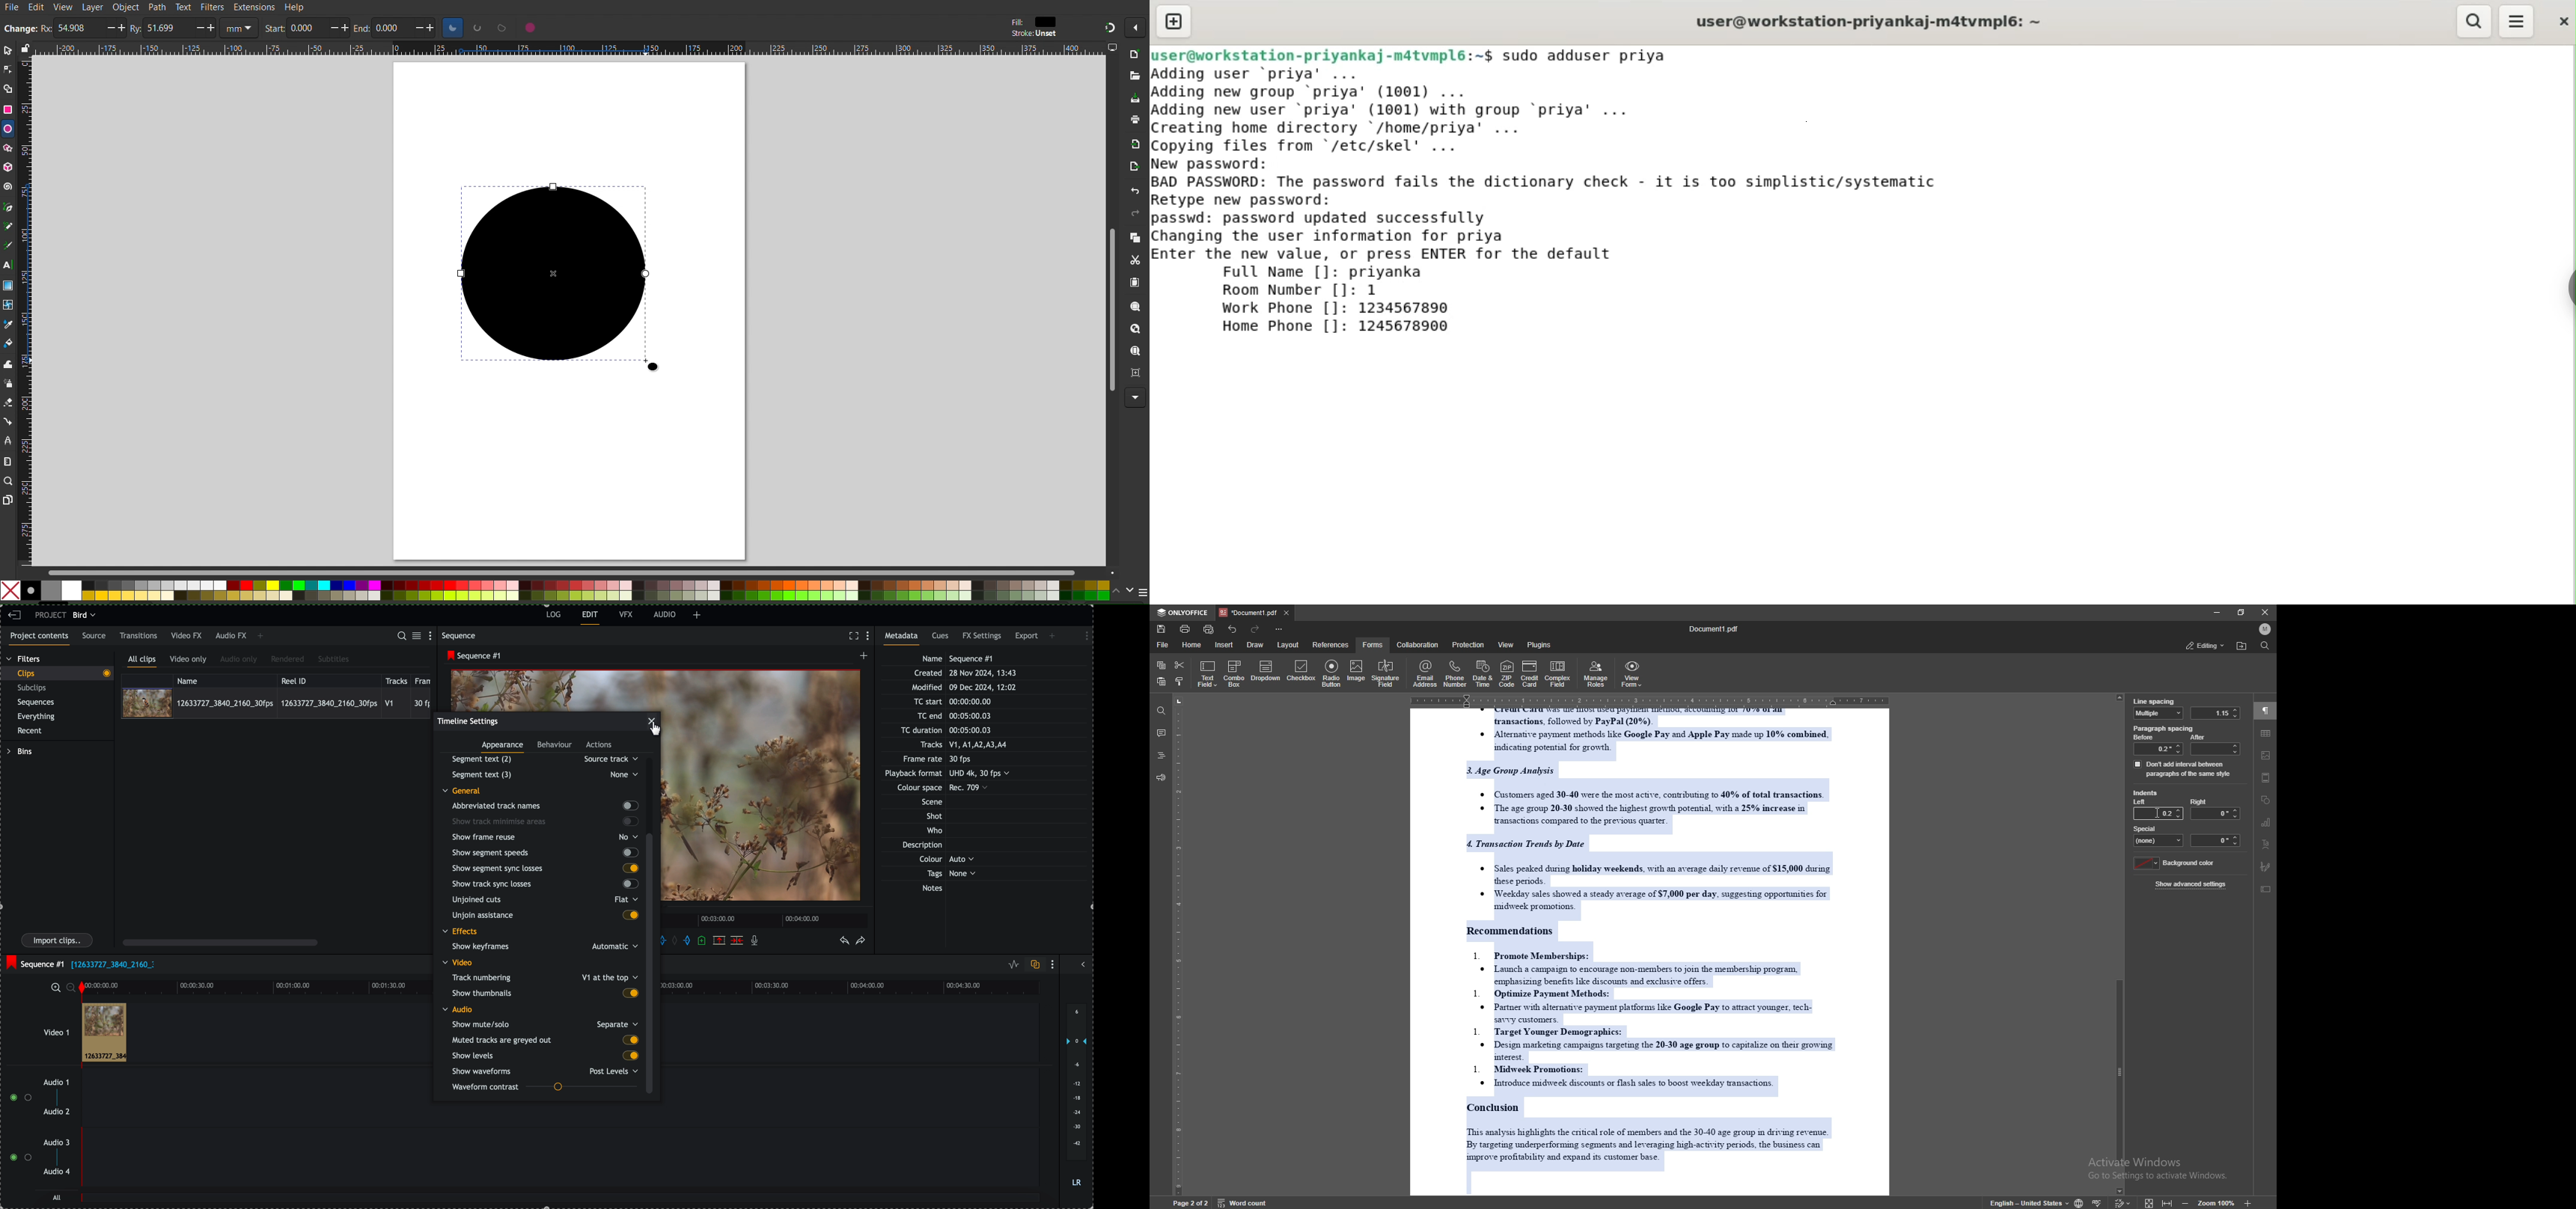 This screenshot has width=2576, height=1232. What do you see at coordinates (1161, 733) in the screenshot?
I see `comment` at bounding box center [1161, 733].